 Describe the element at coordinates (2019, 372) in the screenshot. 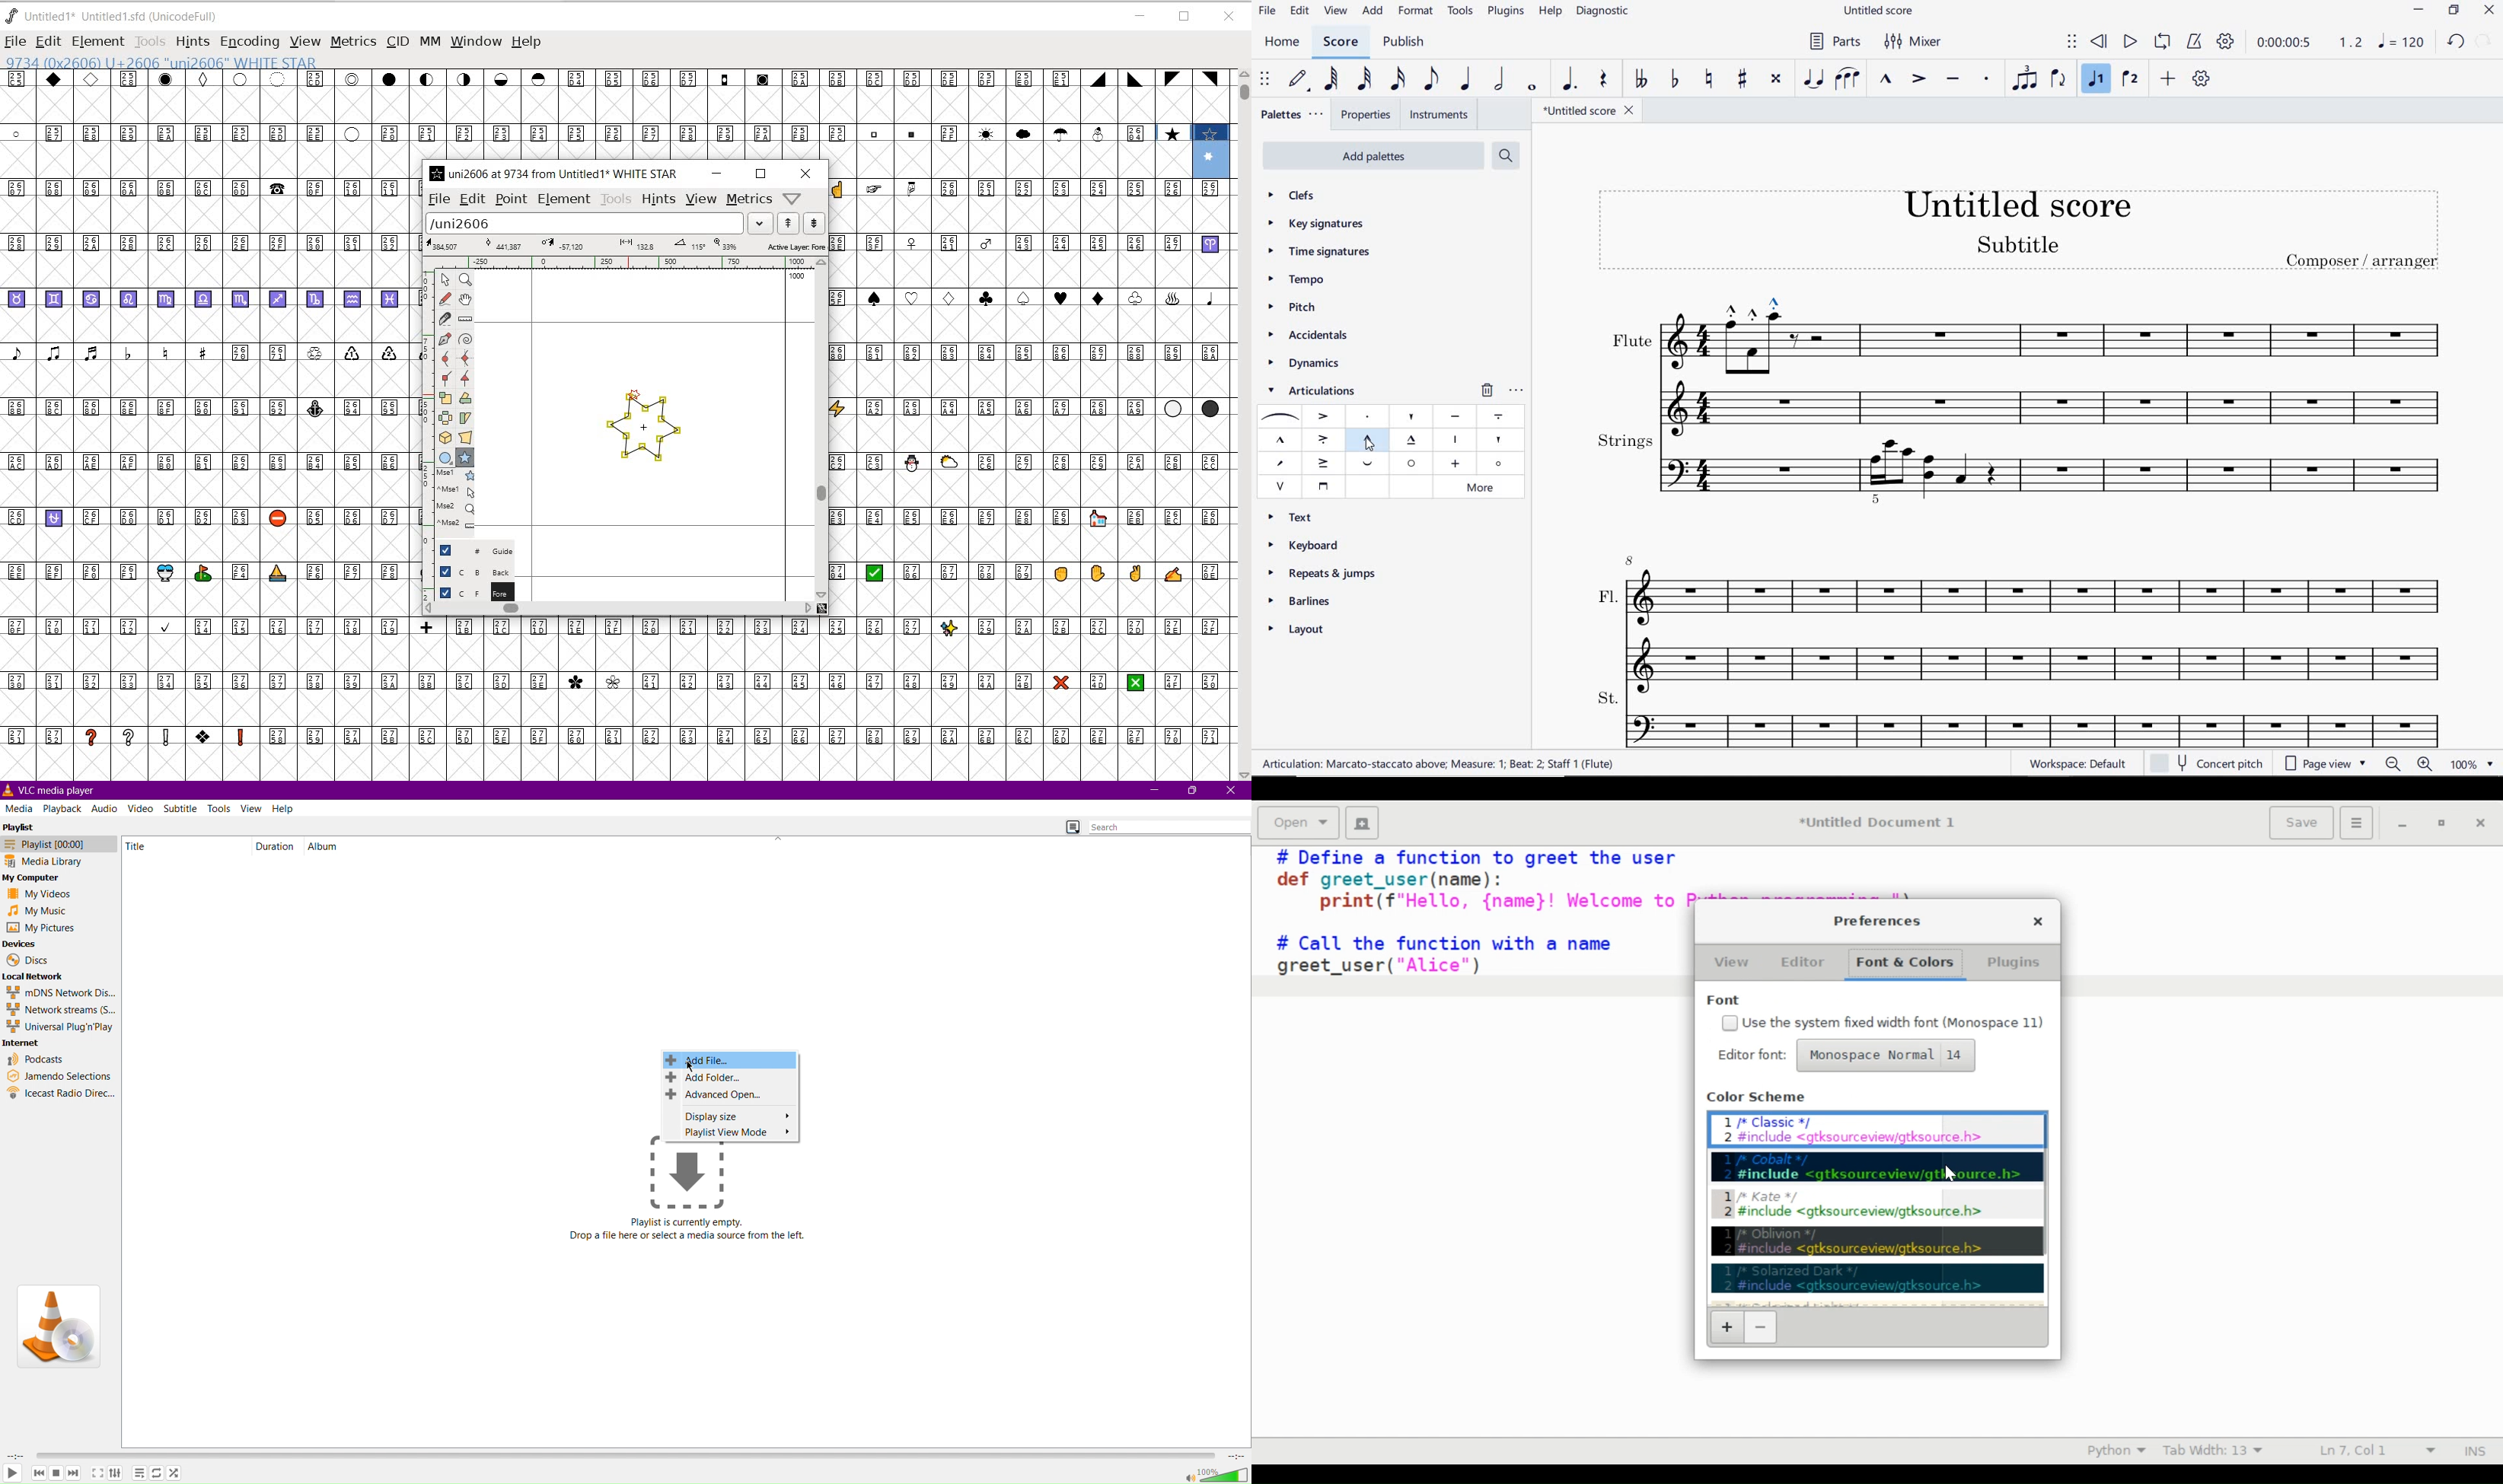

I see `flute` at that location.